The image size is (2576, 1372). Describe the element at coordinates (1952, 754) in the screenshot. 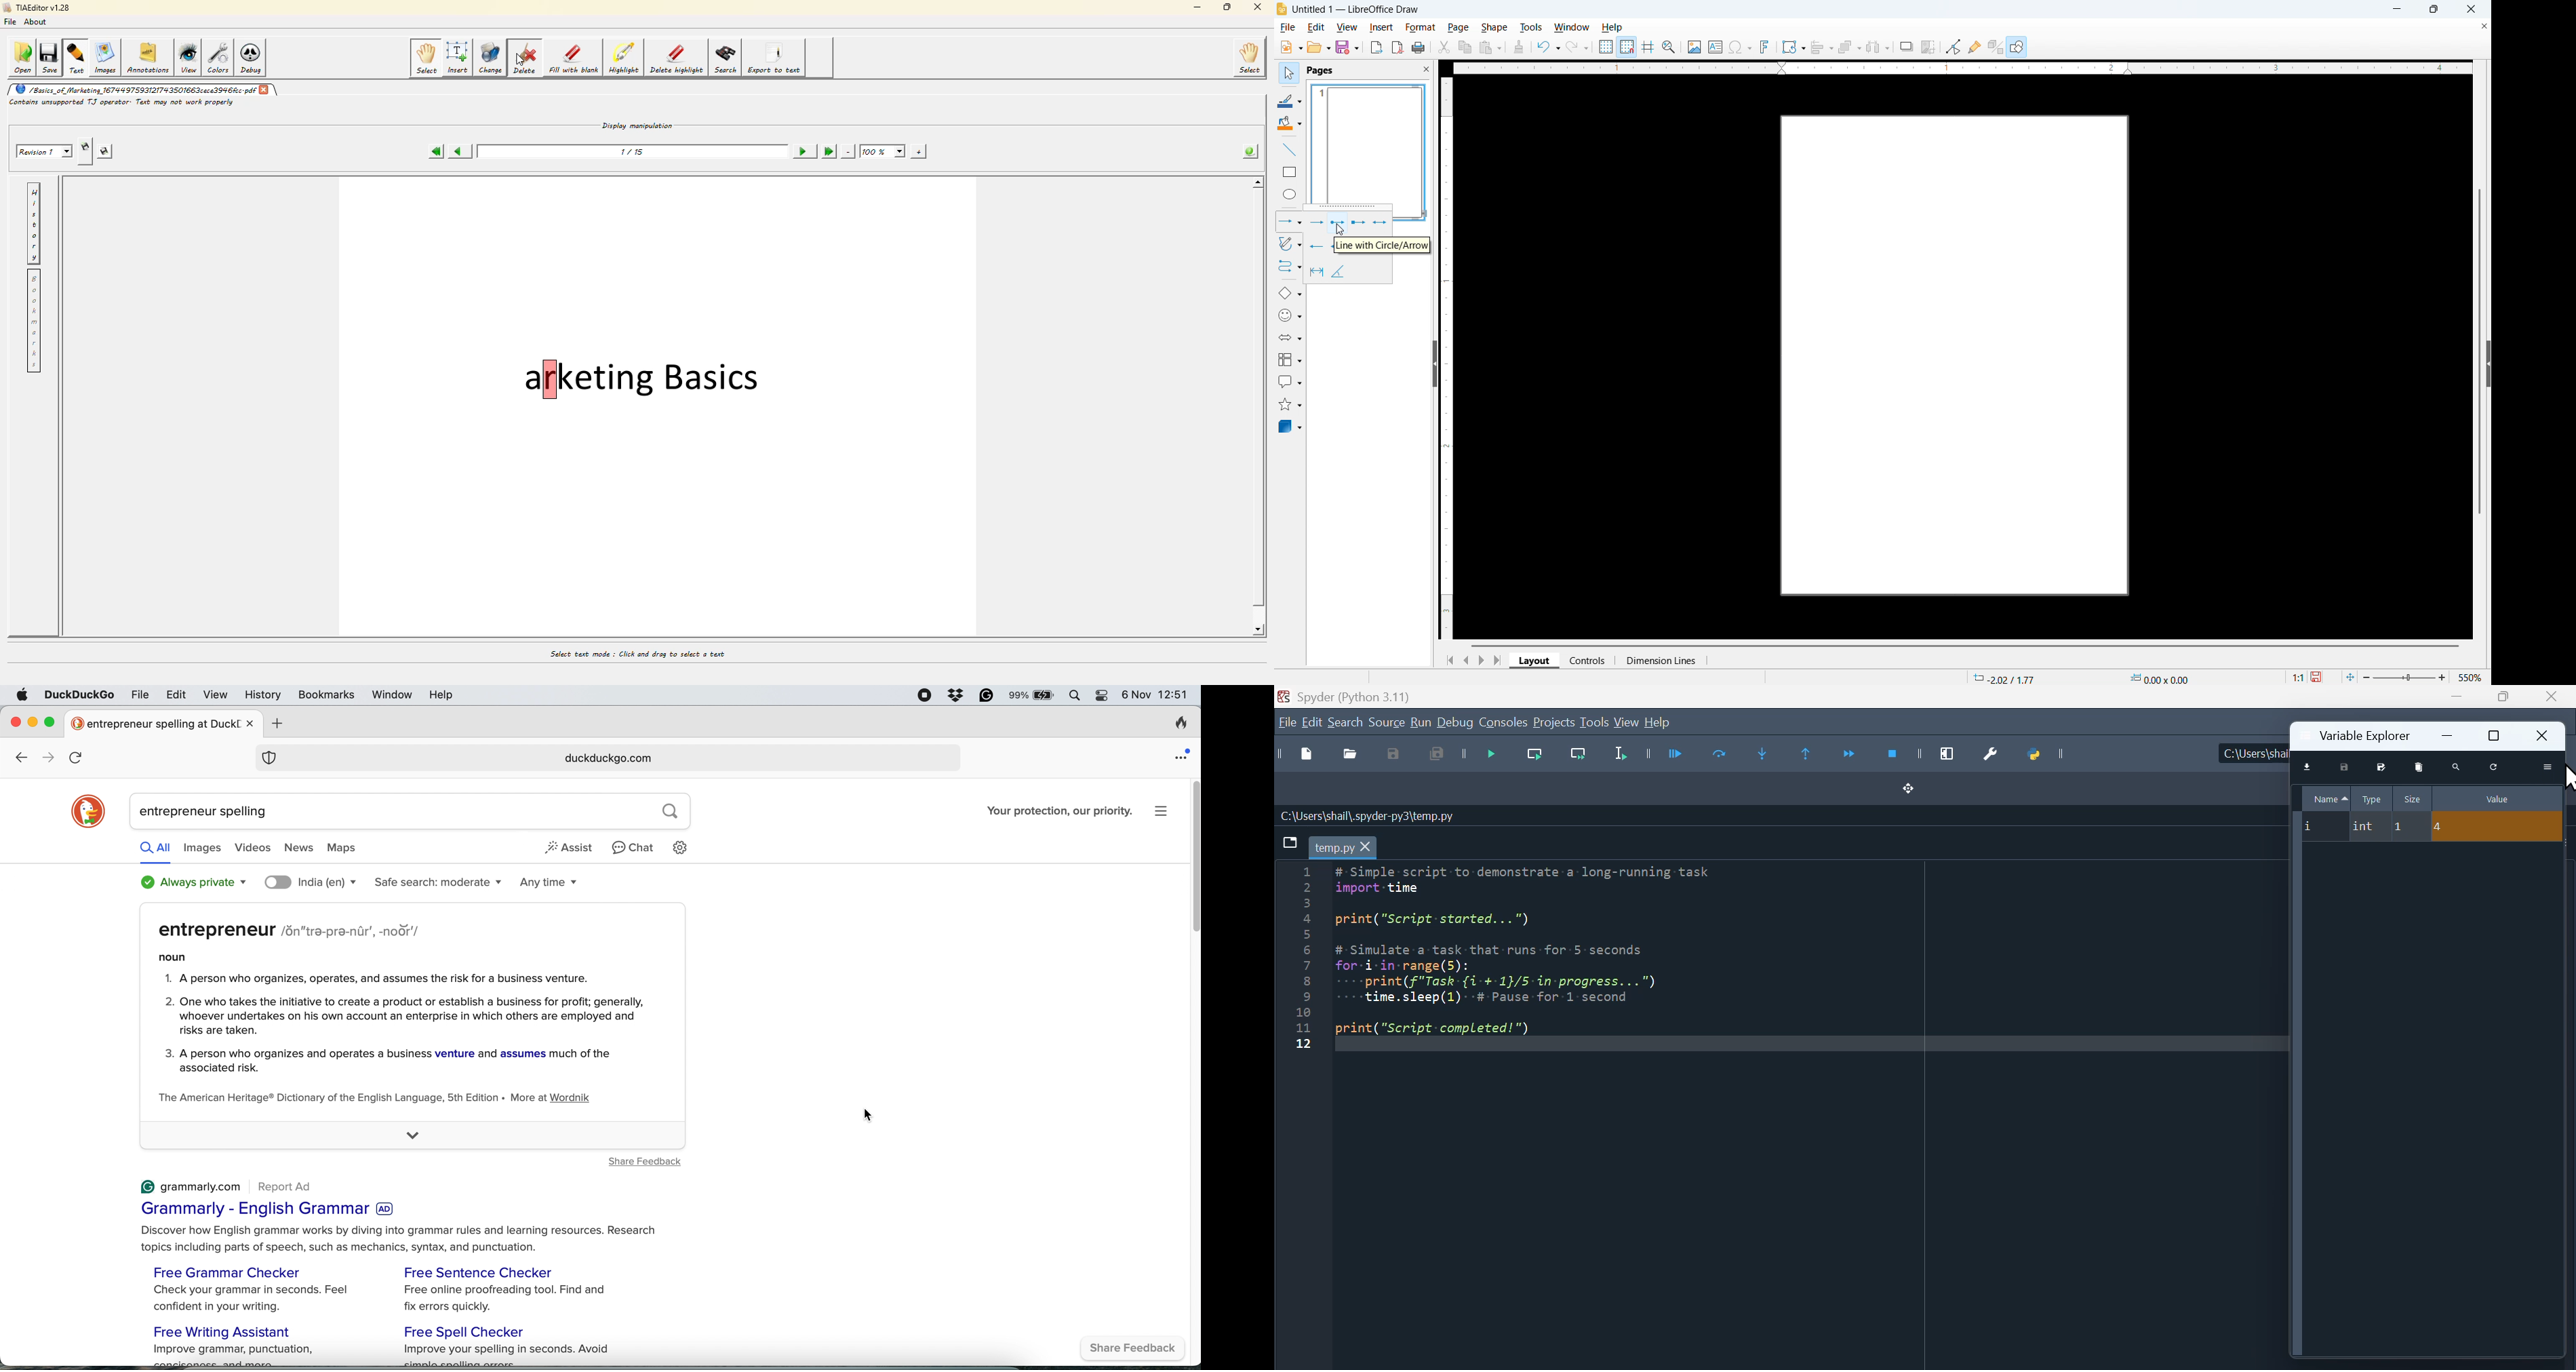

I see `Maximise current window pane` at that location.